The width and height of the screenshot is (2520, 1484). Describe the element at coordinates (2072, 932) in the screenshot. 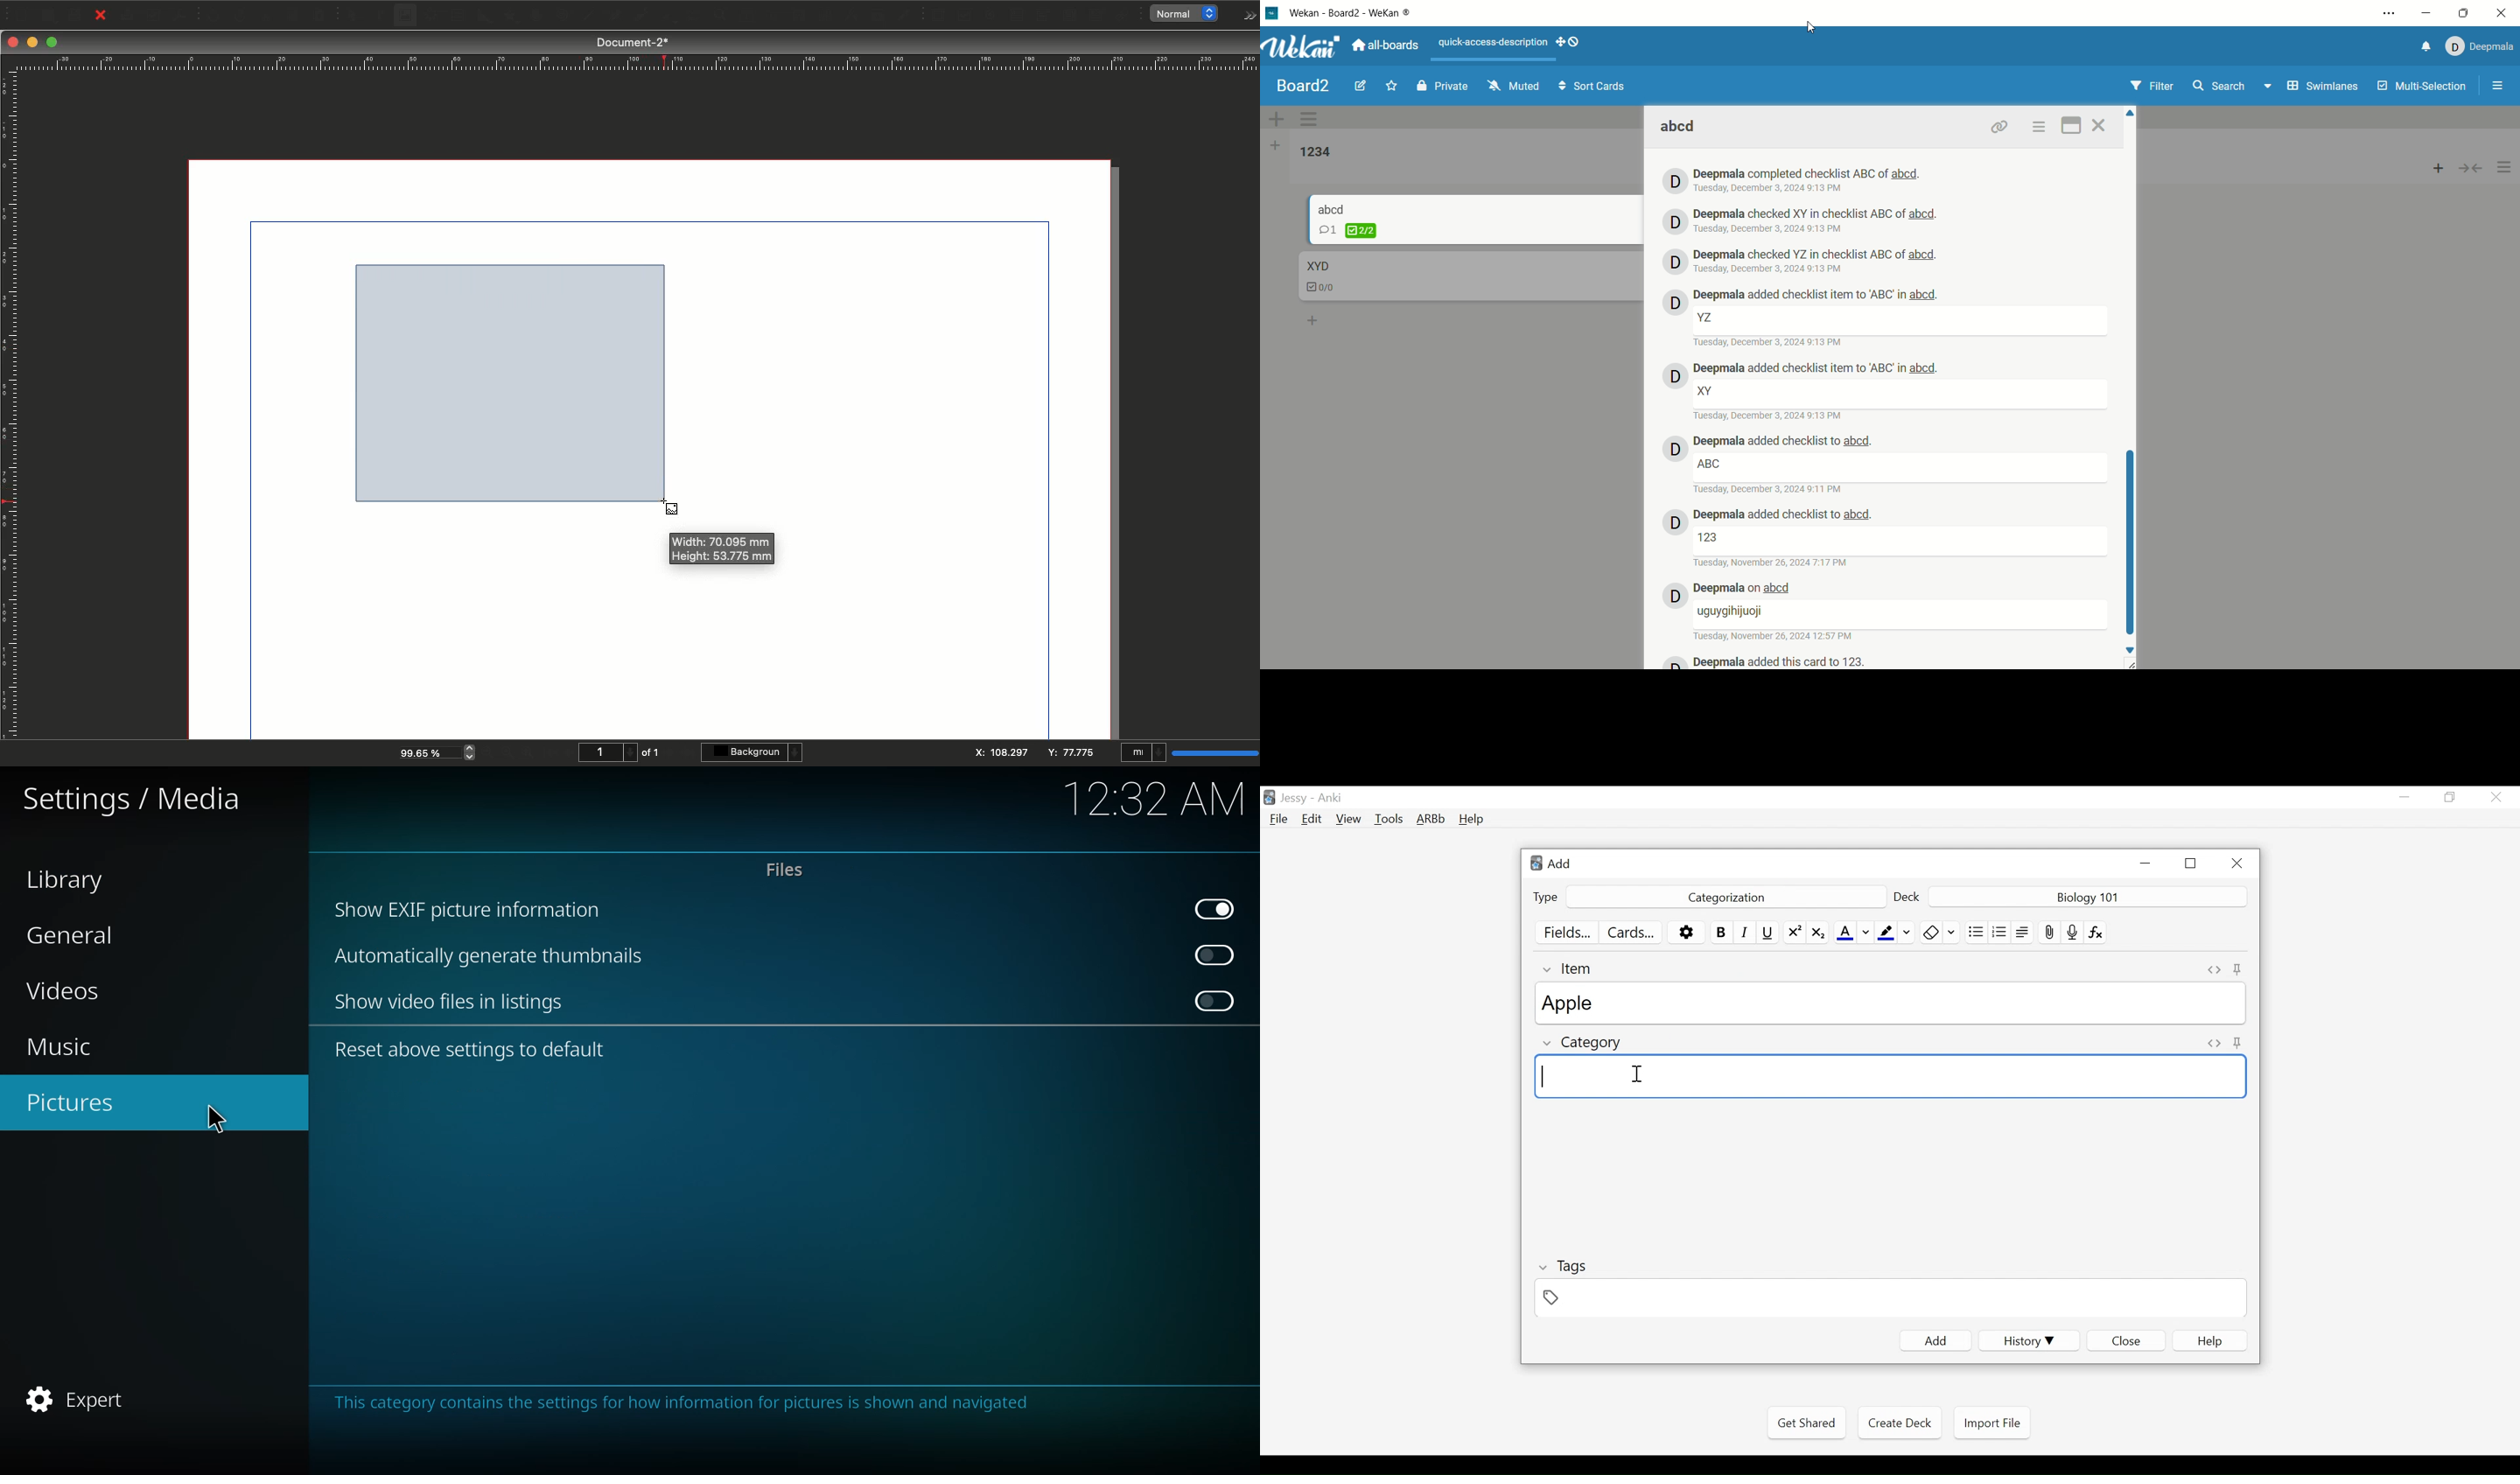

I see `Record audio` at that location.